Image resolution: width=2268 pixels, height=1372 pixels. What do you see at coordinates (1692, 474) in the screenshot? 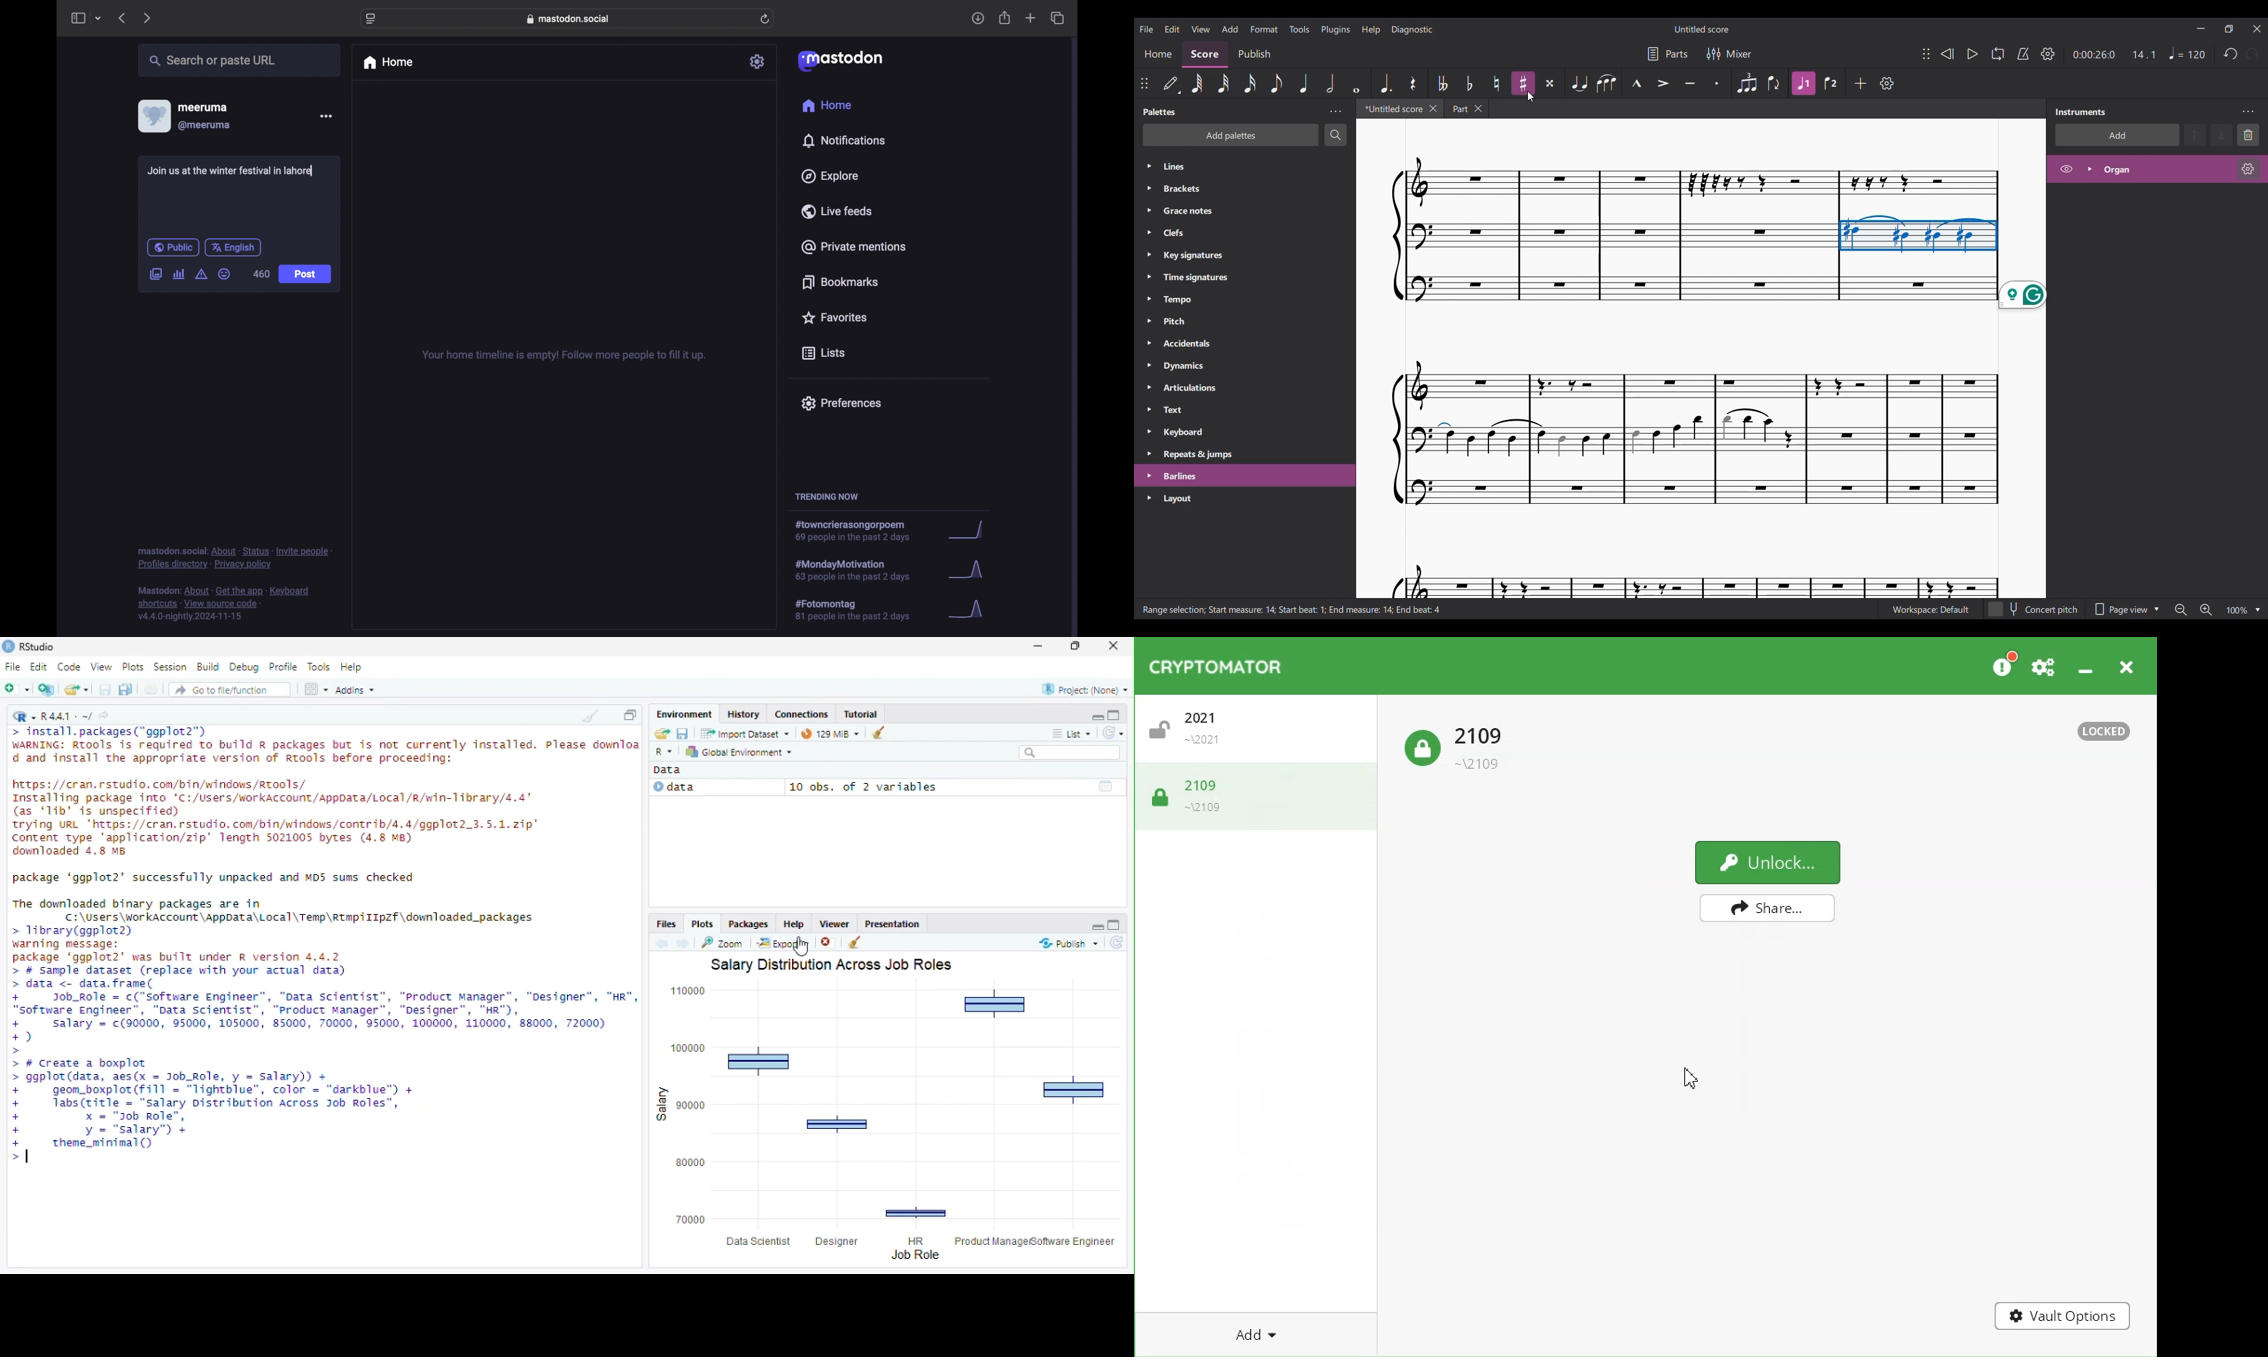
I see `music visuals` at bounding box center [1692, 474].